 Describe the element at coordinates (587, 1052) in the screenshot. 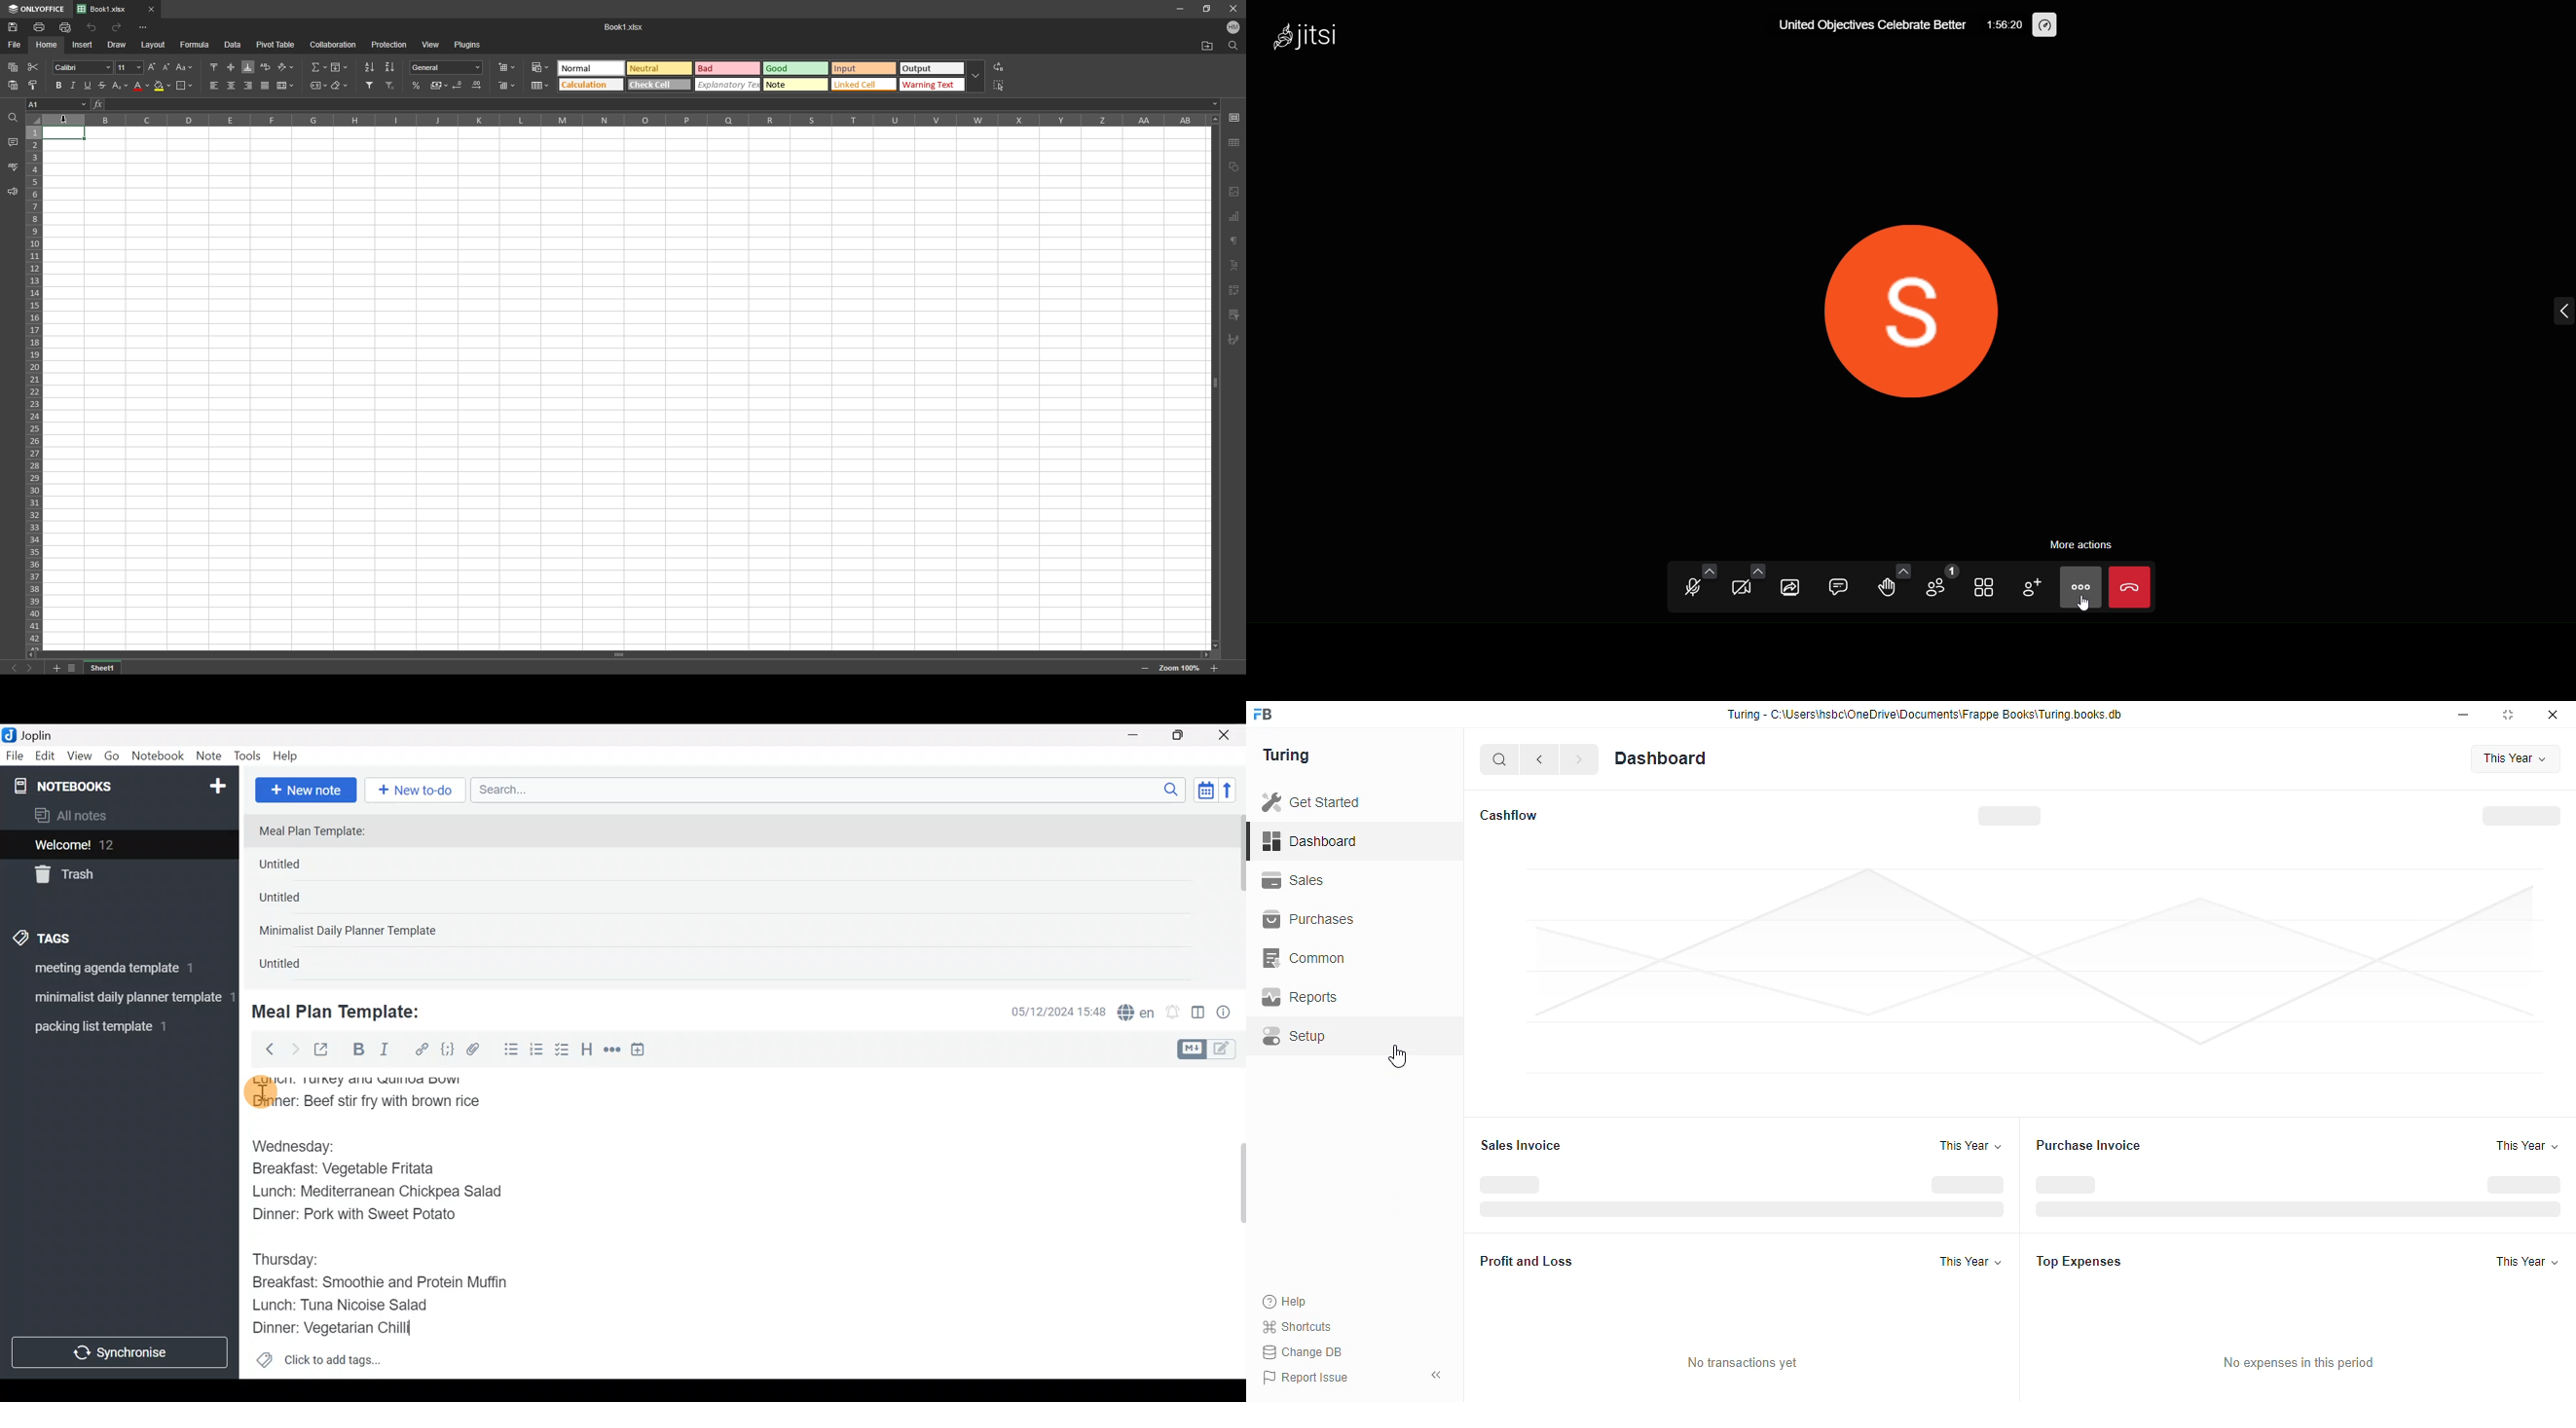

I see `Heading` at that location.